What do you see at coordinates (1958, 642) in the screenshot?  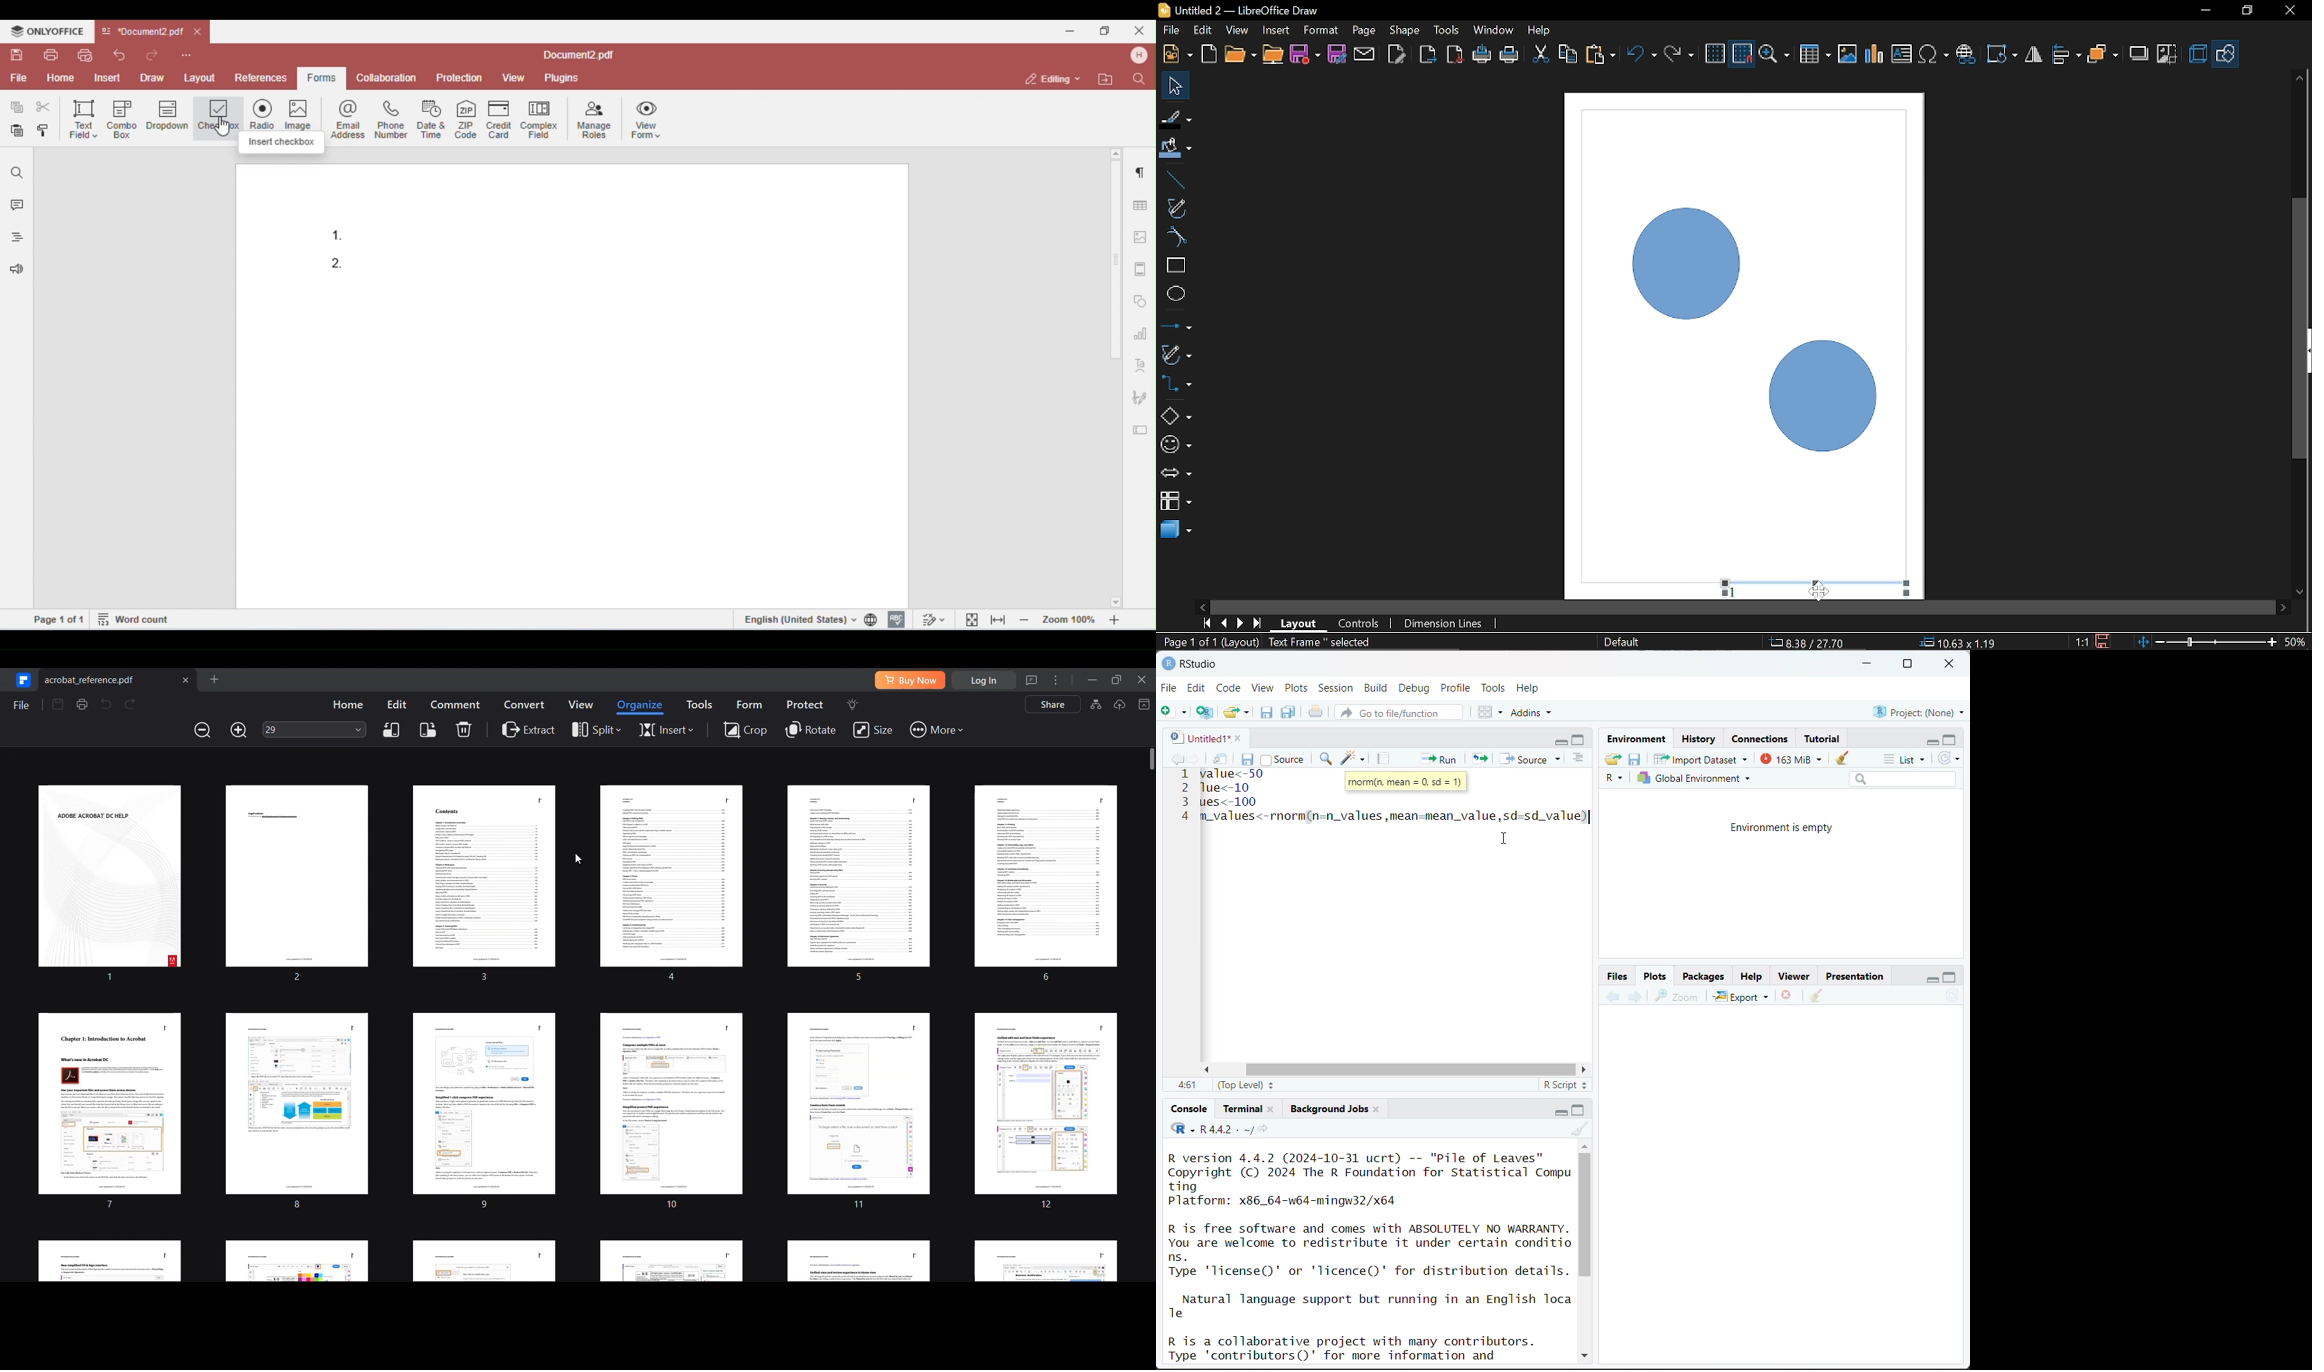 I see `co-ordinate` at bounding box center [1958, 642].